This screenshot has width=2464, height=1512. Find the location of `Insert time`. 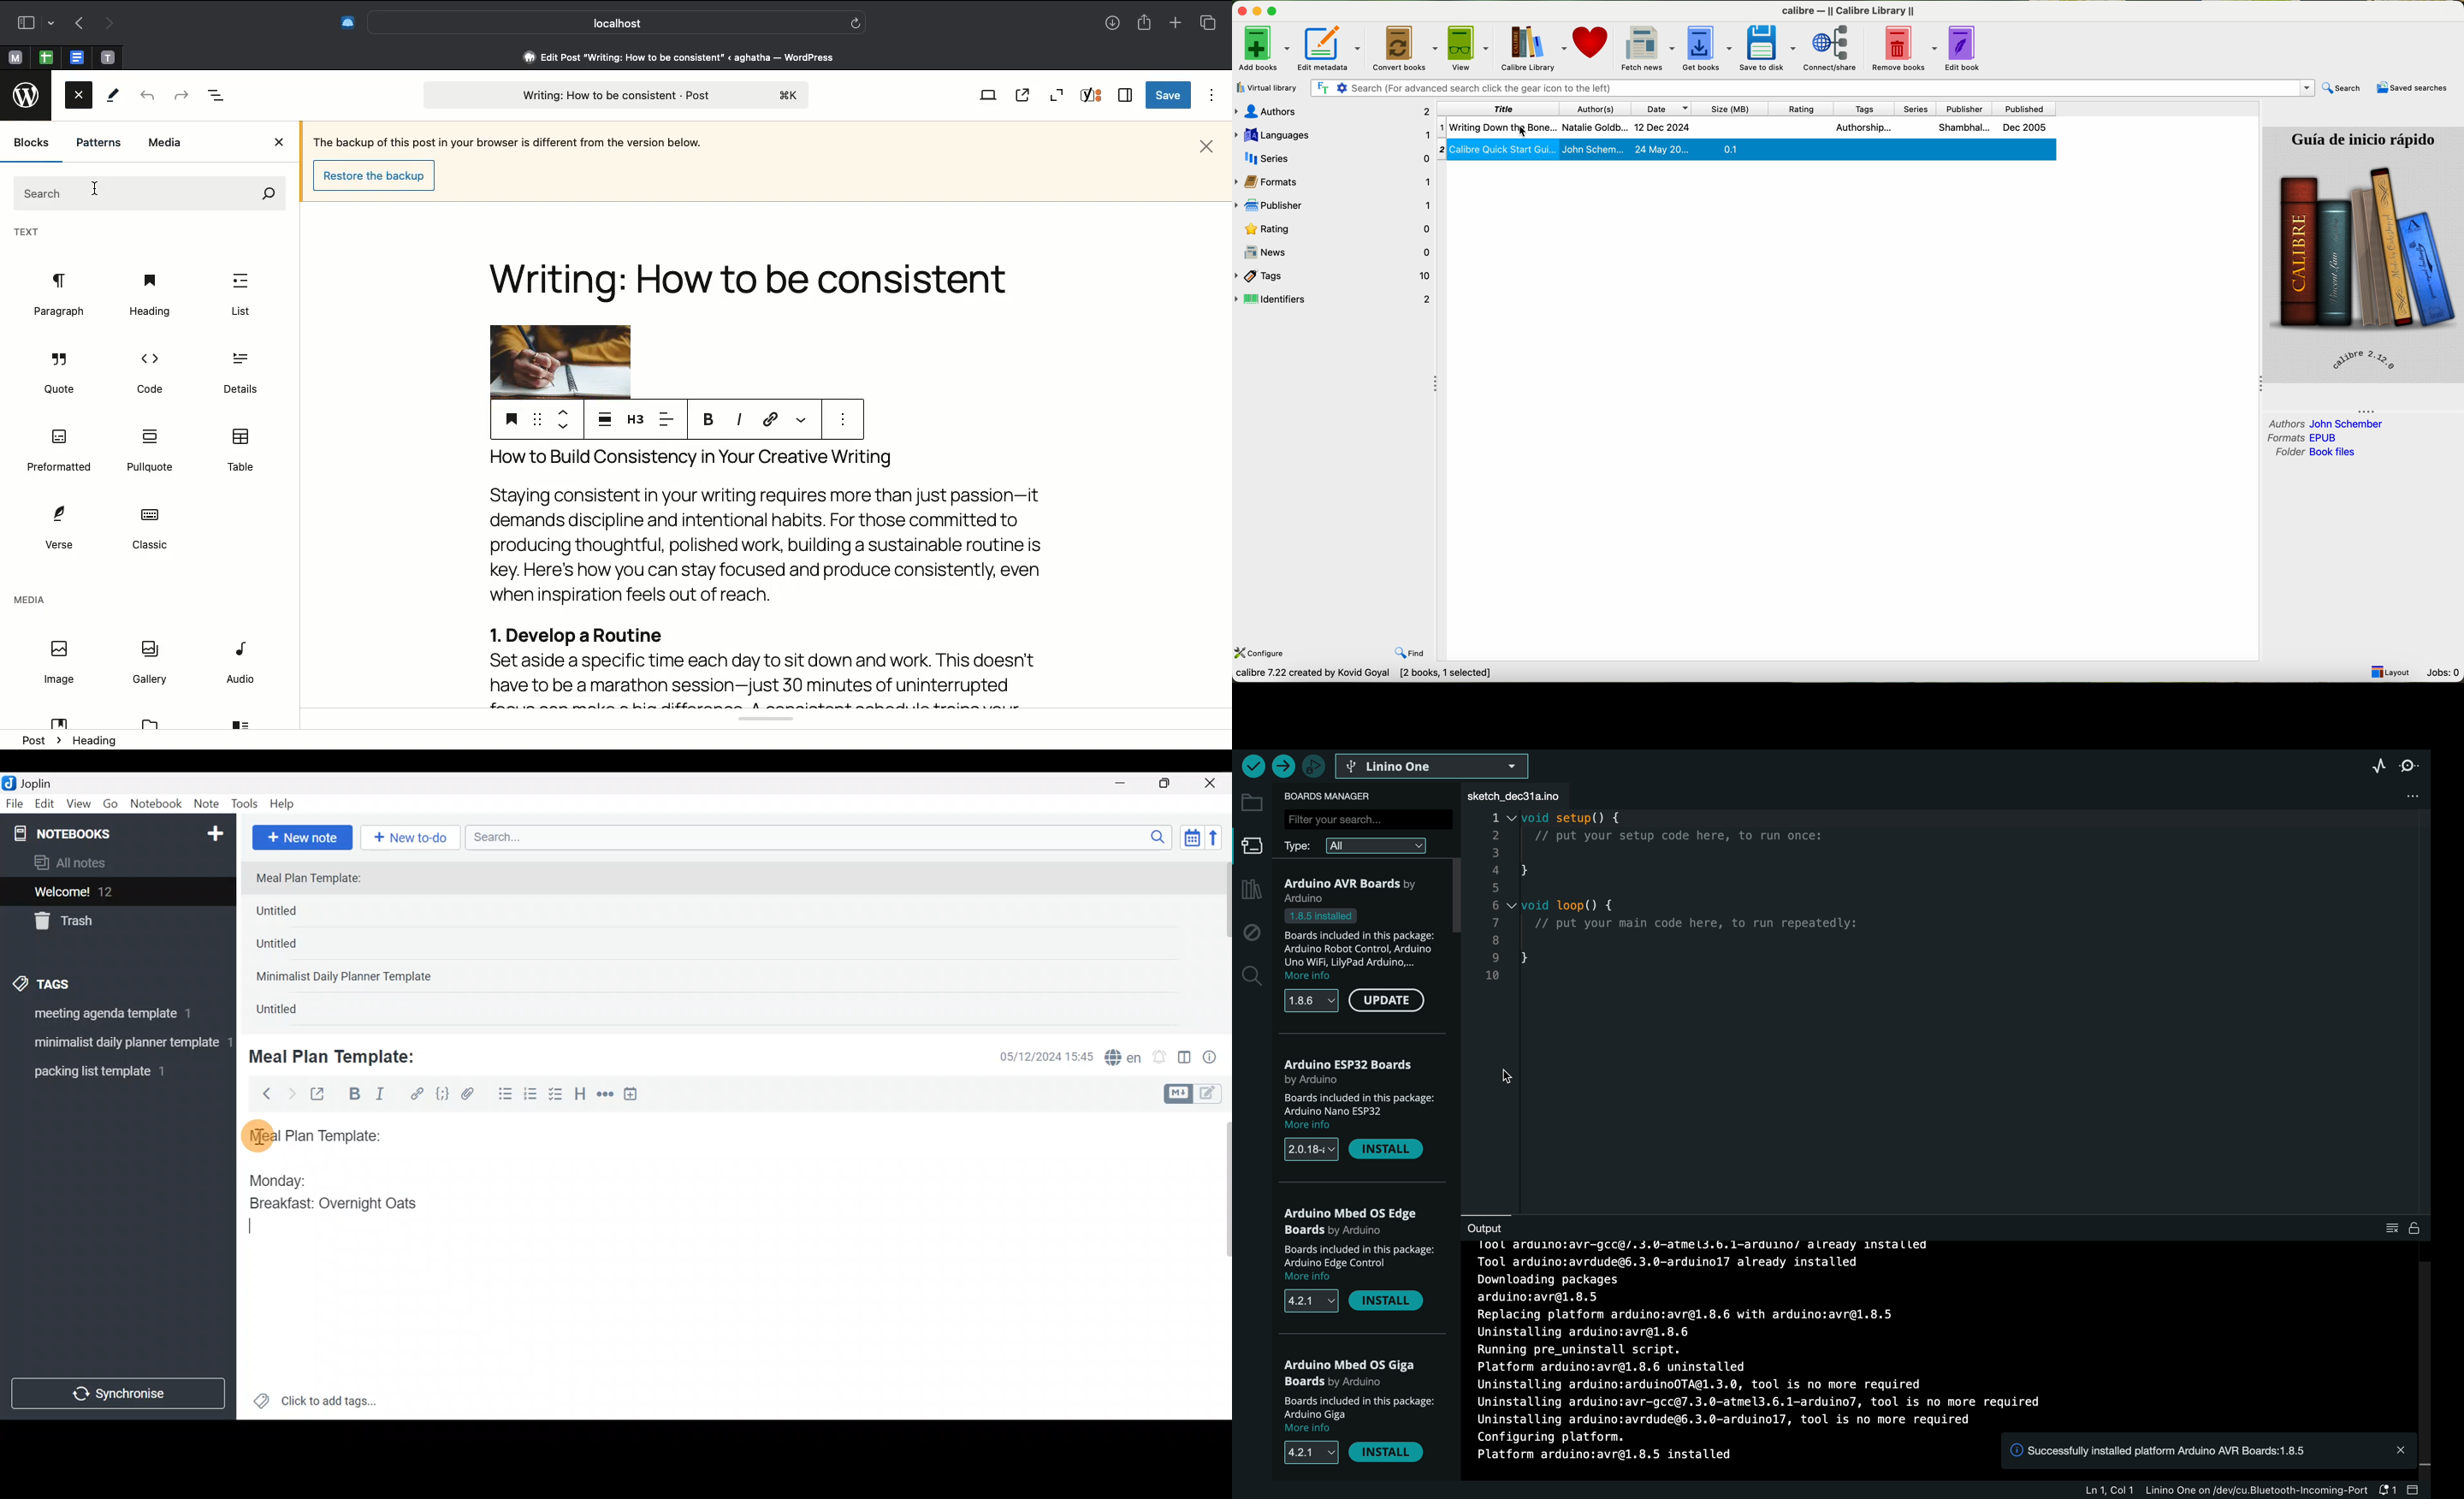

Insert time is located at coordinates (637, 1096).